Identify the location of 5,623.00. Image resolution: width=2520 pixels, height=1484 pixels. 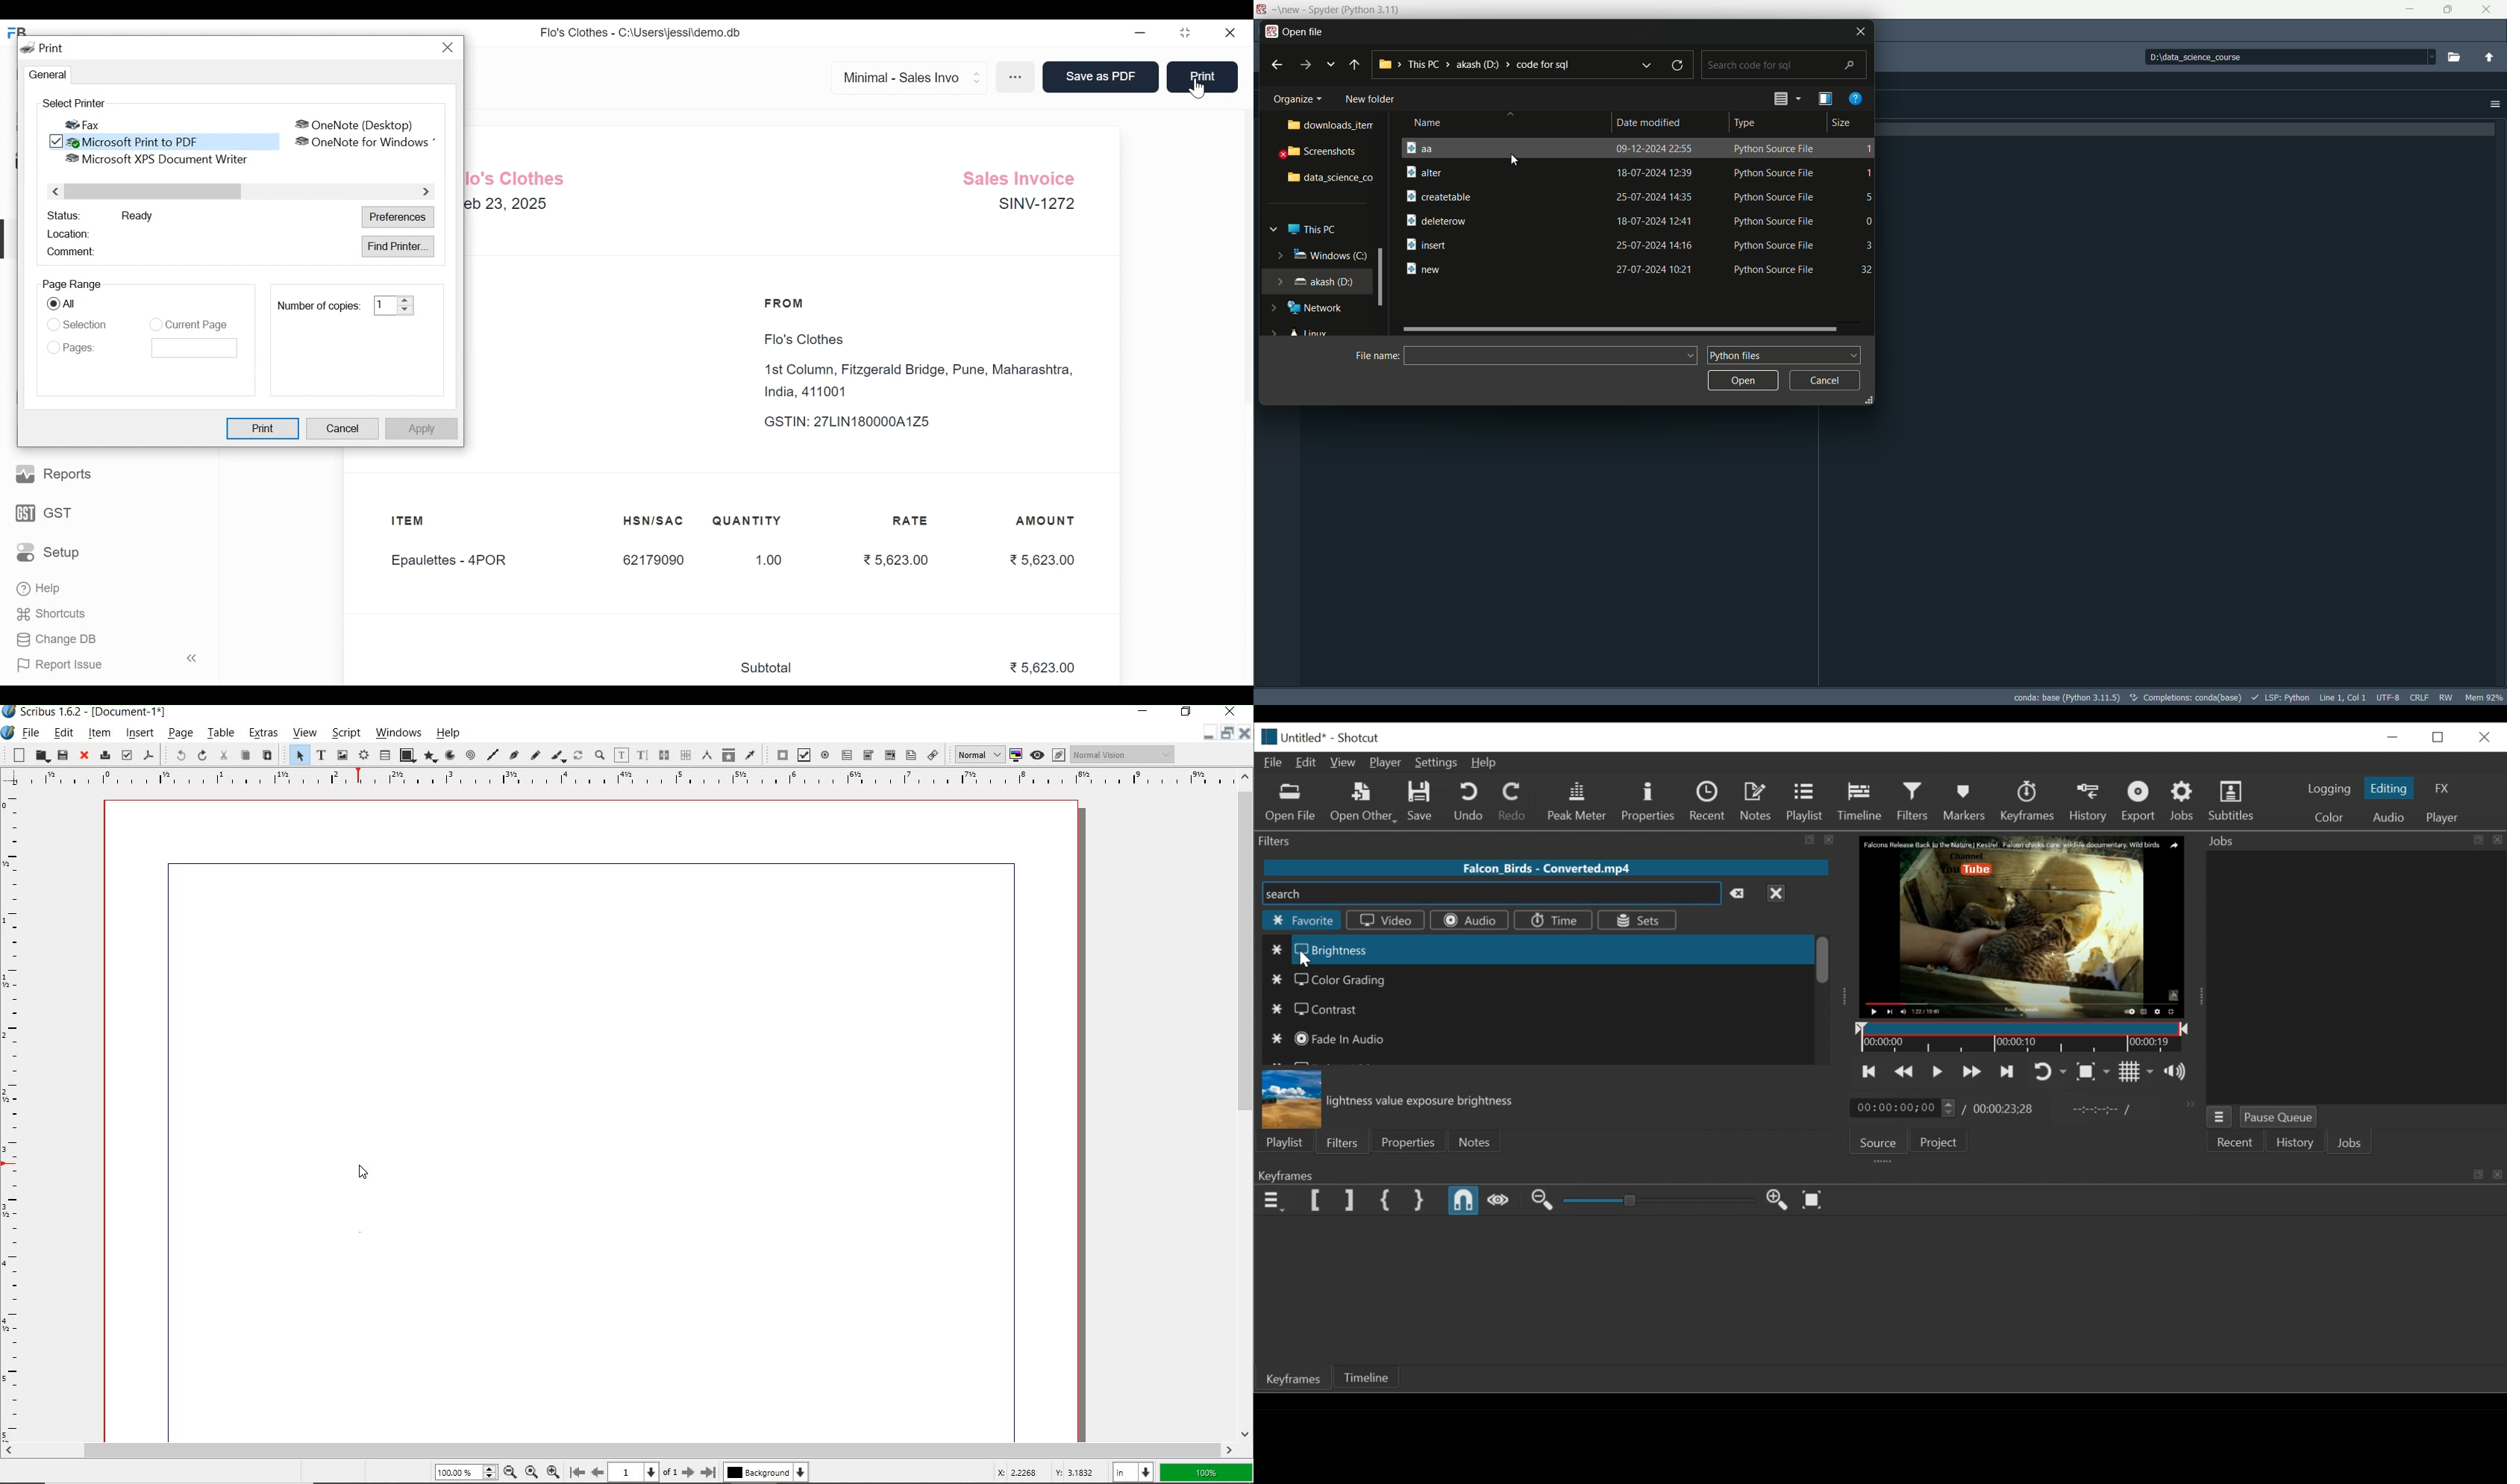
(1042, 559).